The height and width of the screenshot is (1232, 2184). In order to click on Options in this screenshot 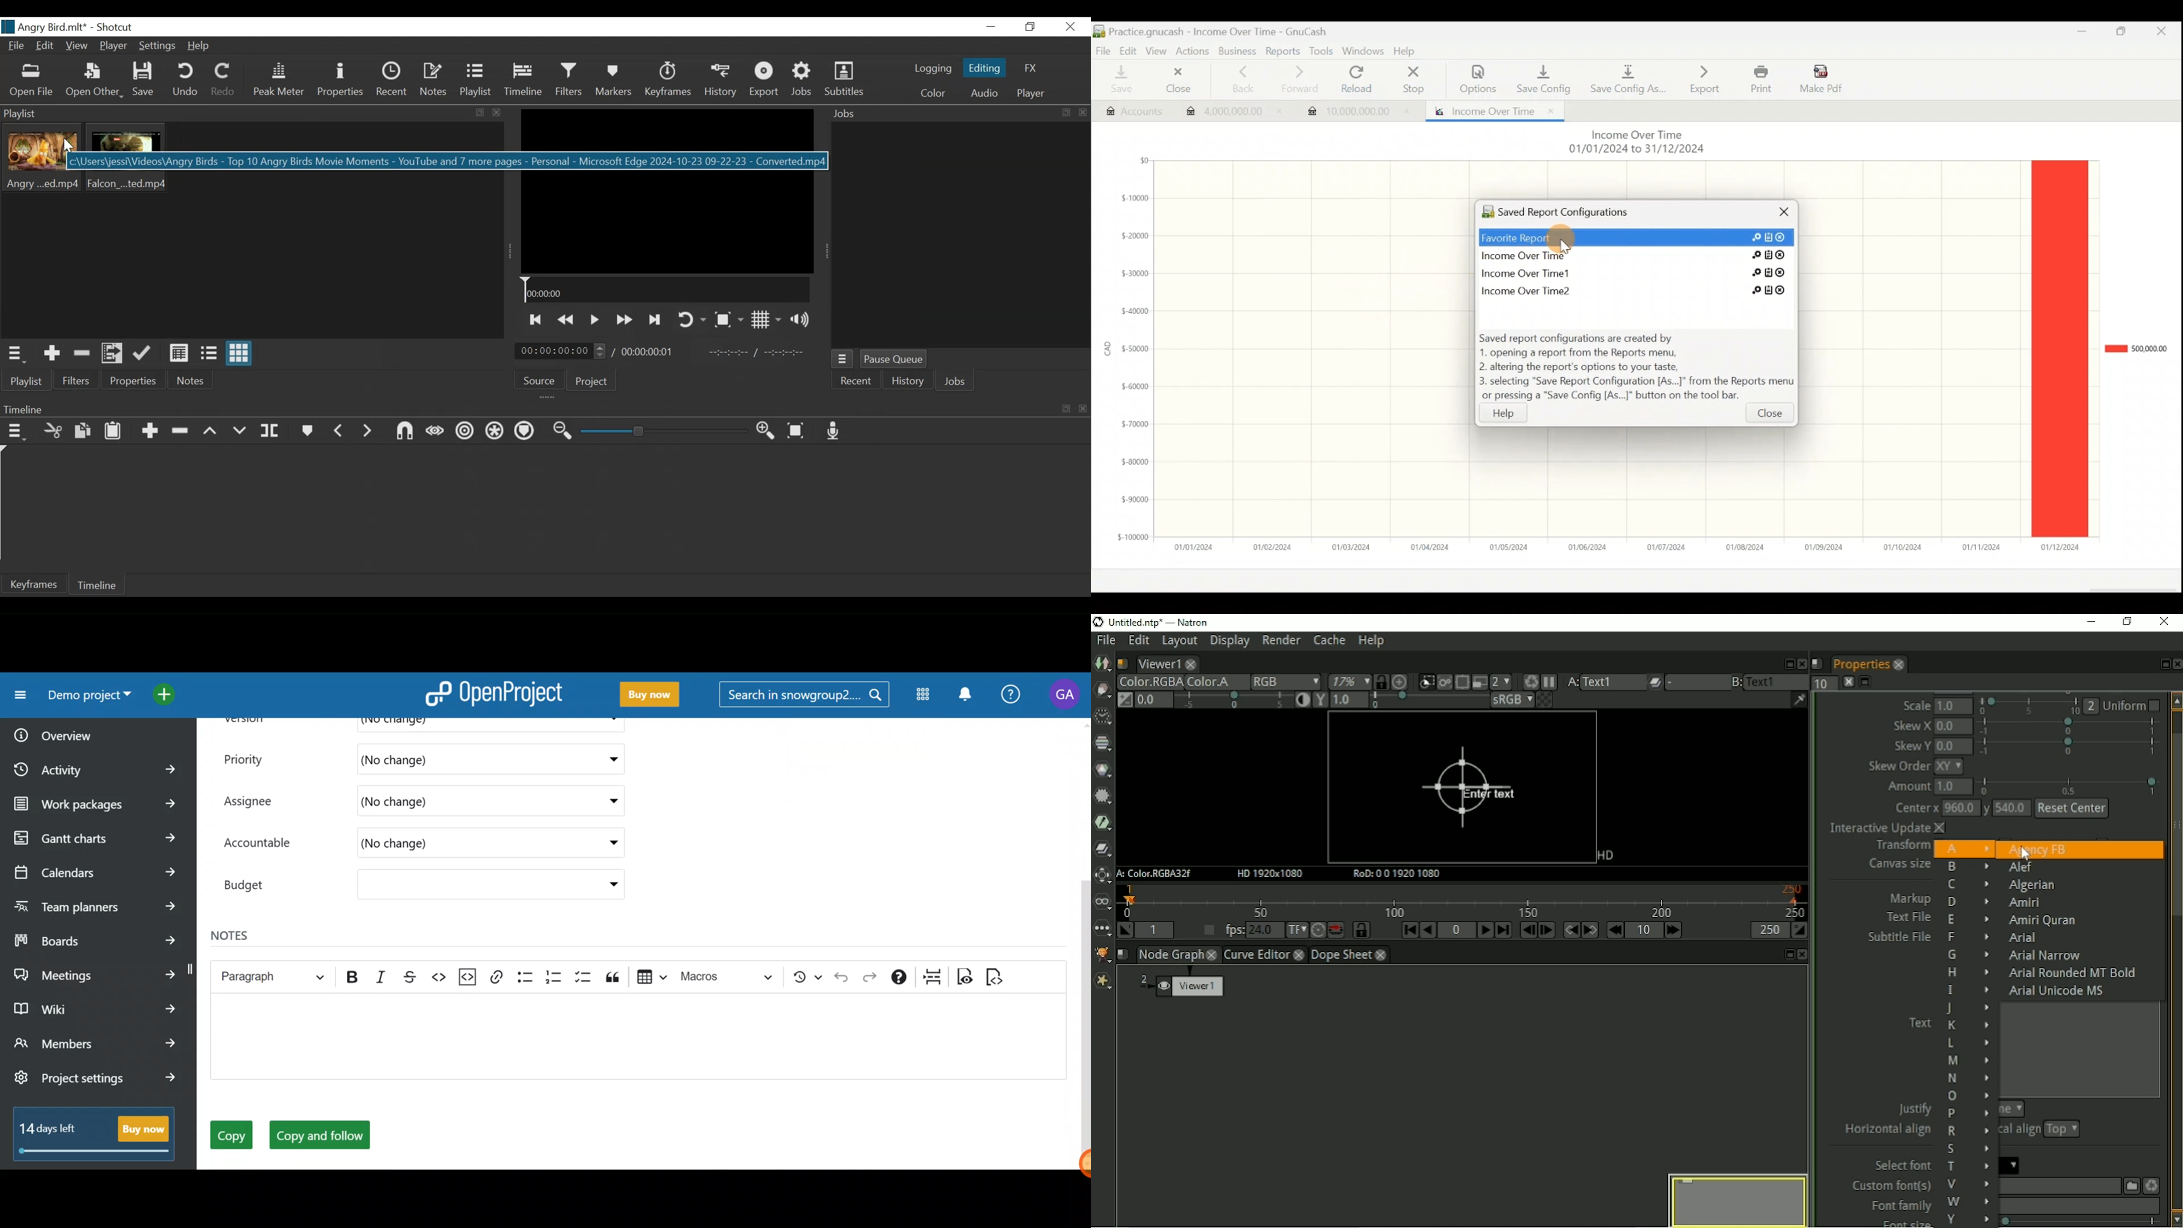, I will do `click(1479, 79)`.